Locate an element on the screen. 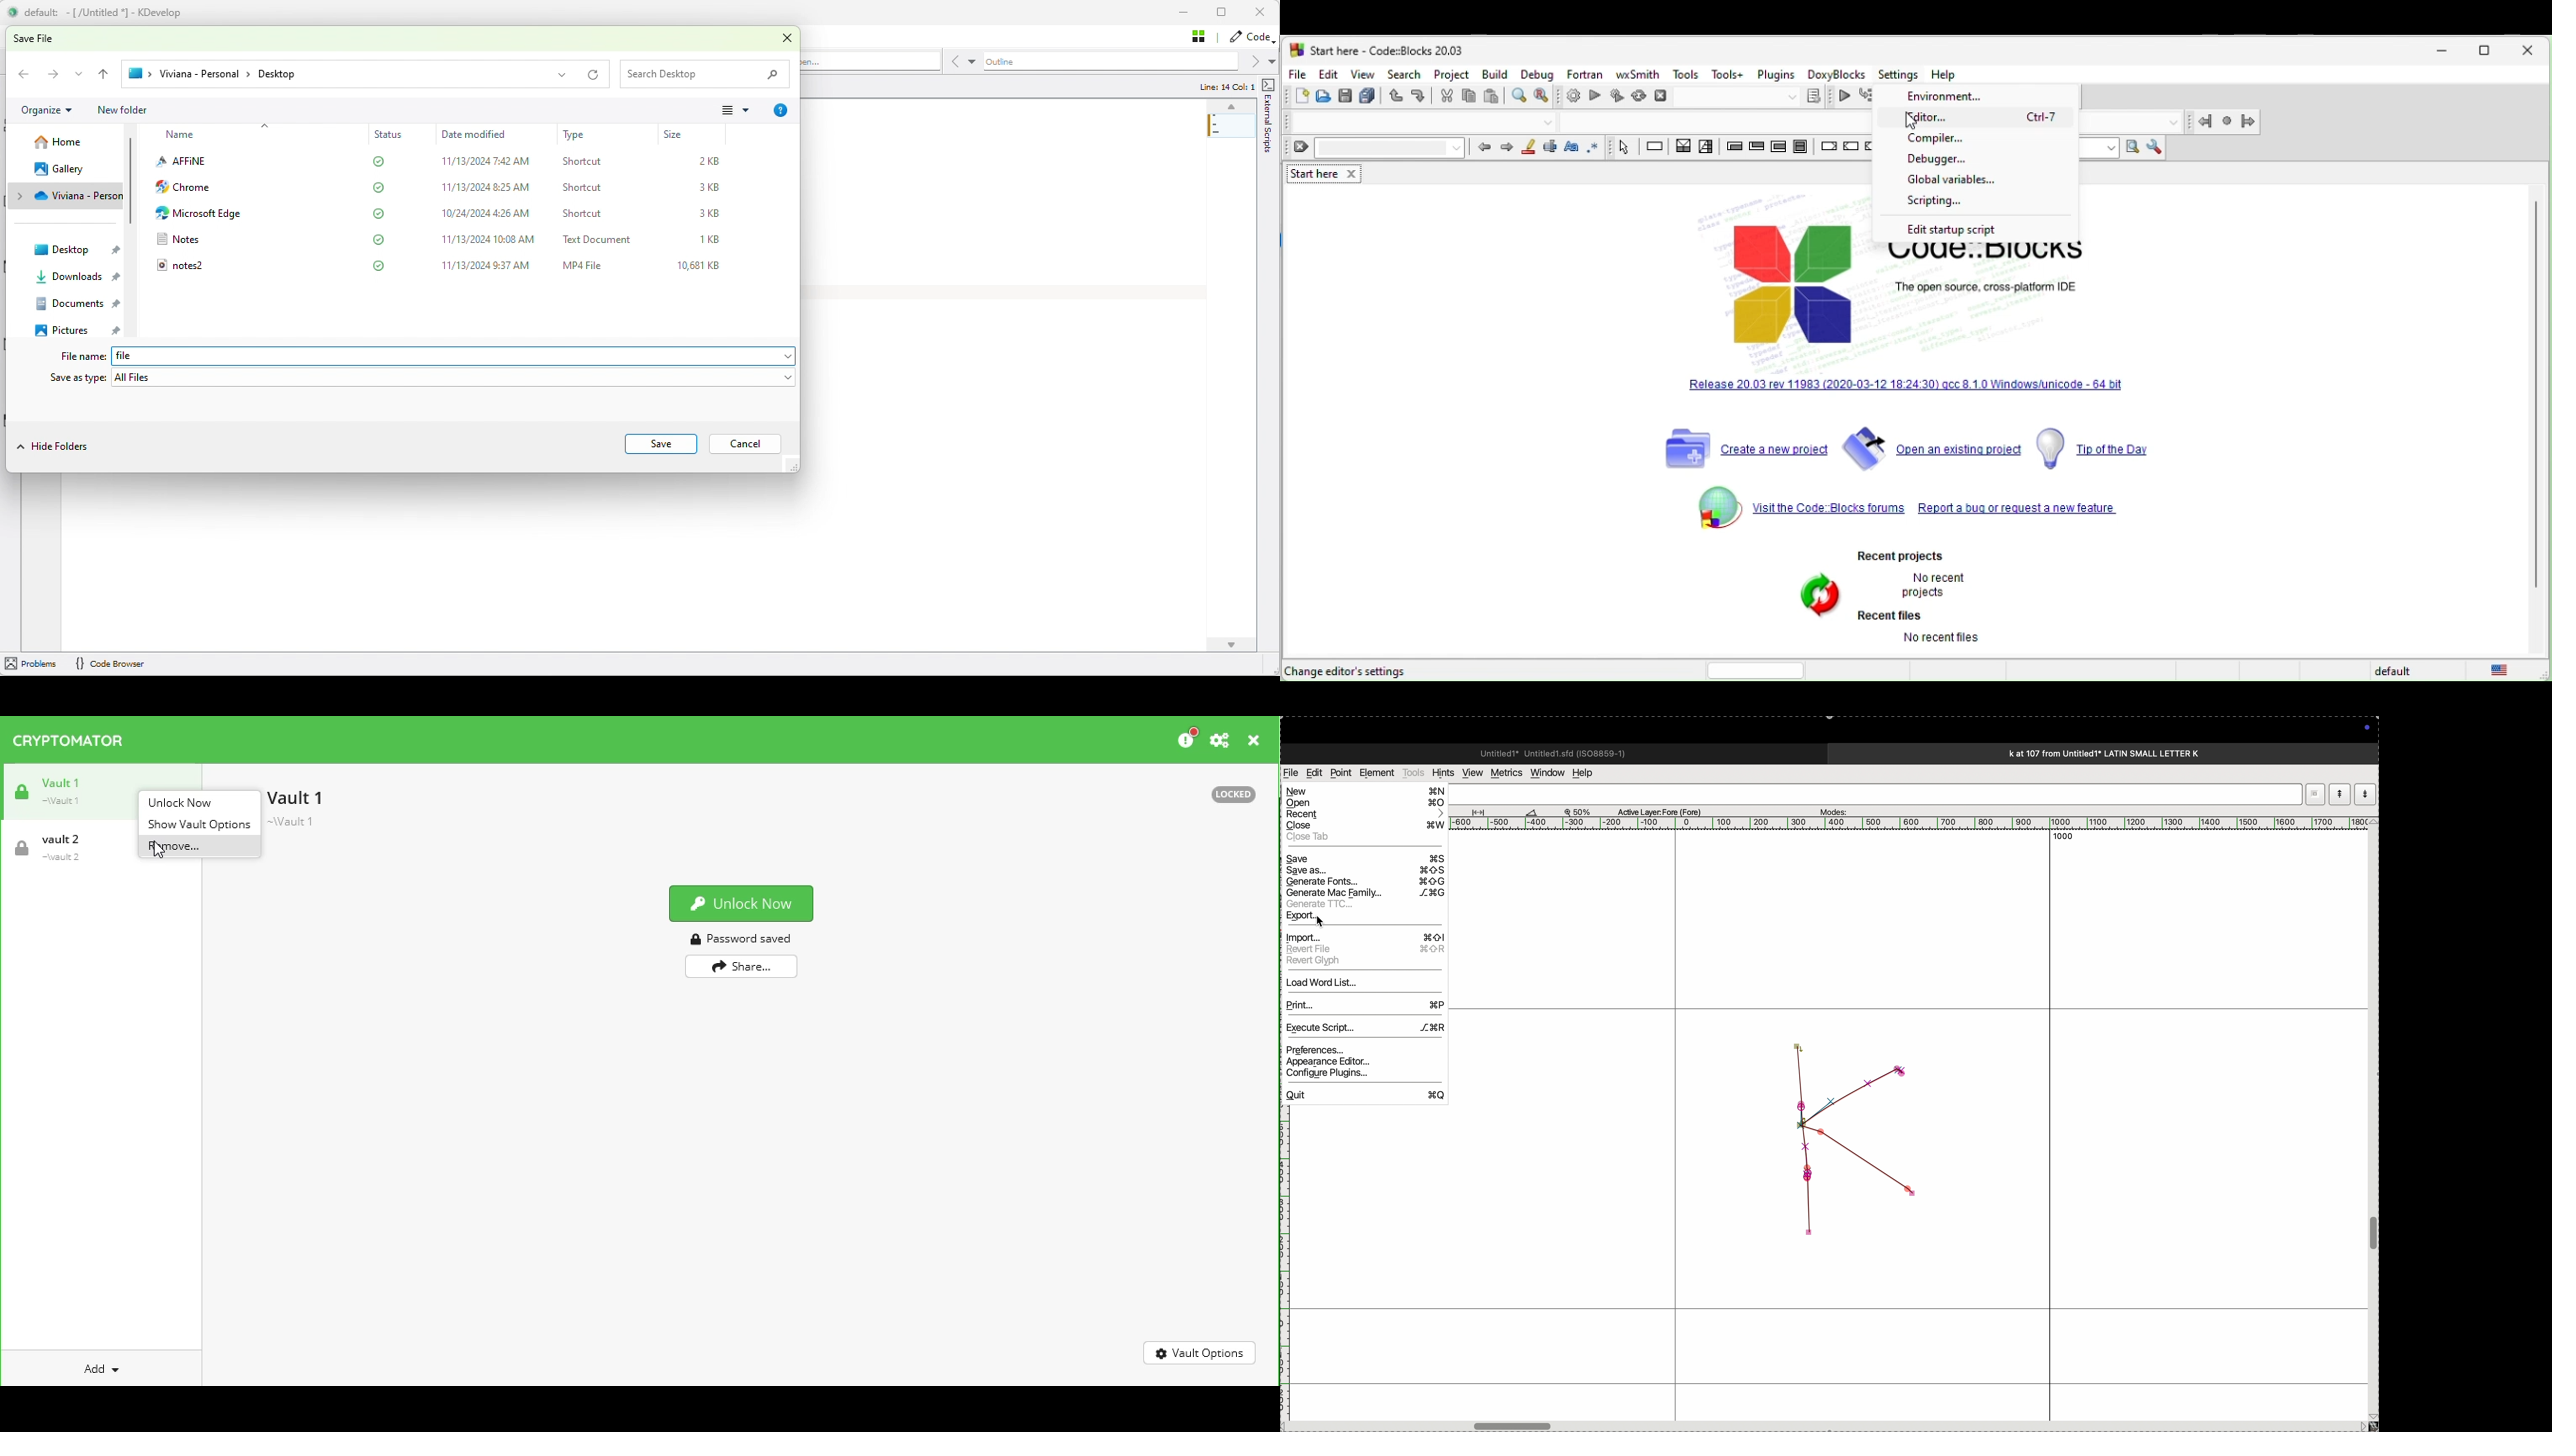 This screenshot has height=1456, width=2576. problem is located at coordinates (30, 663).